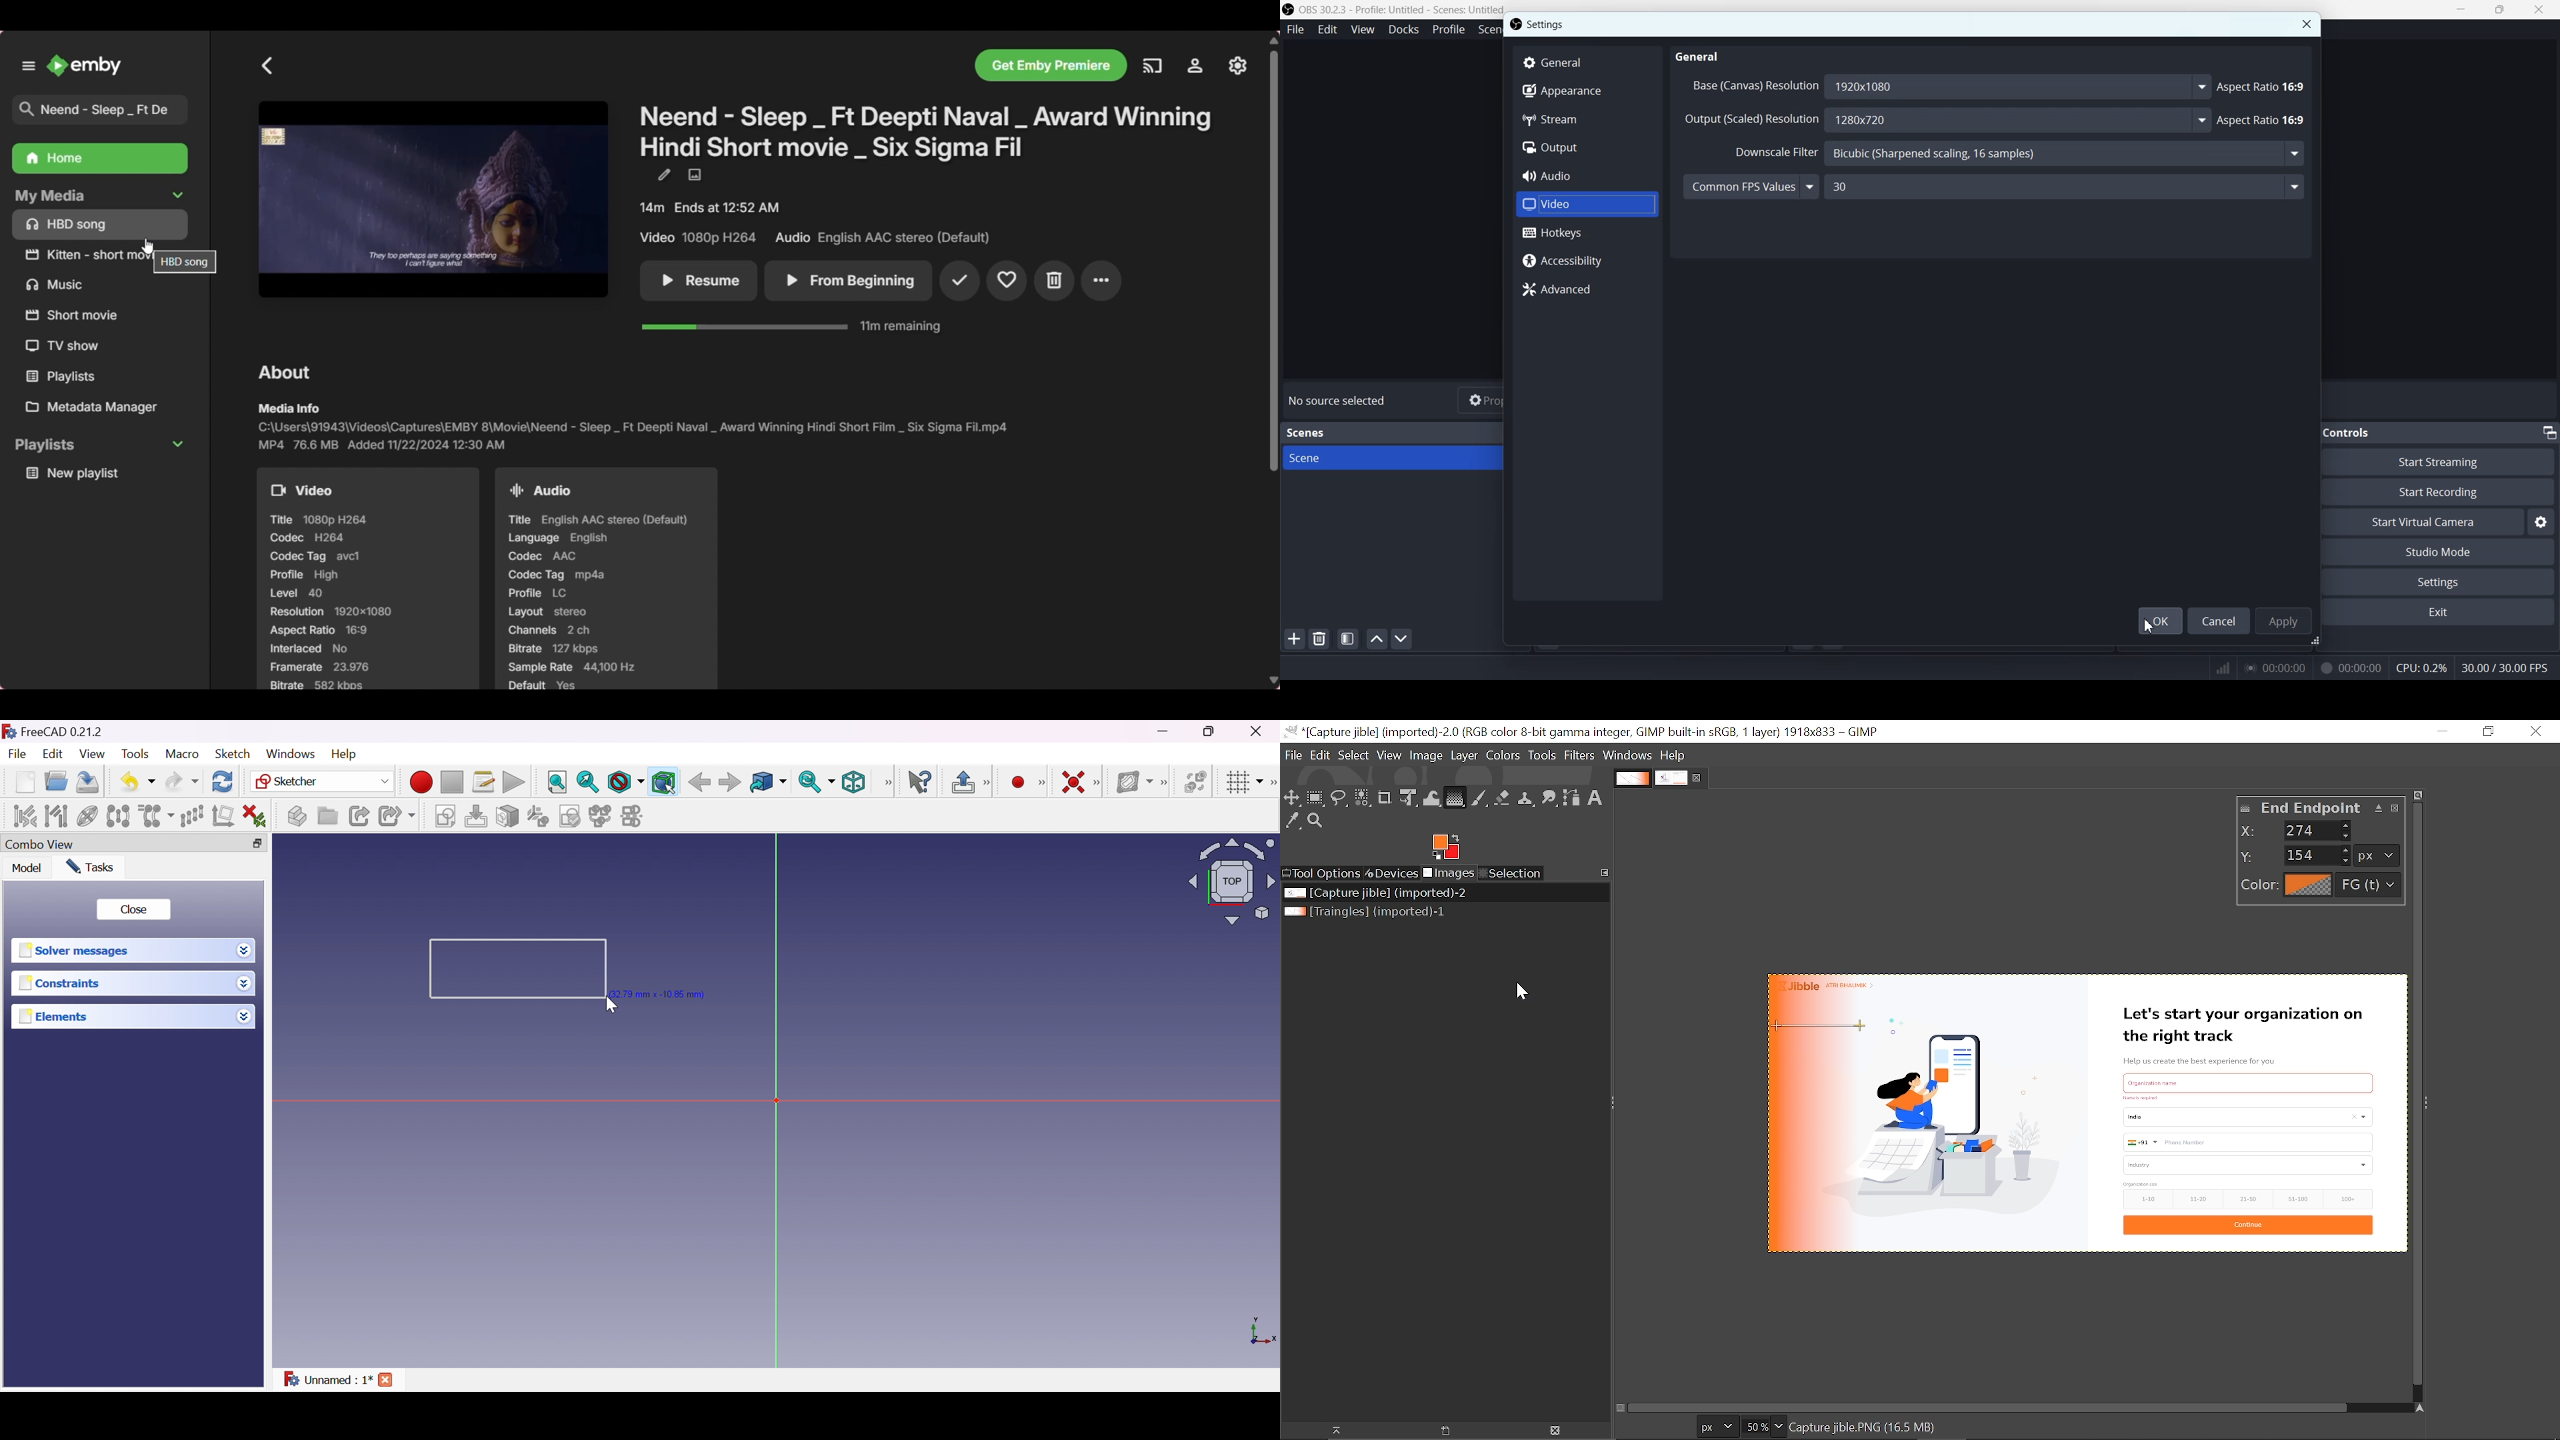  What do you see at coordinates (297, 815) in the screenshot?
I see `Create part` at bounding box center [297, 815].